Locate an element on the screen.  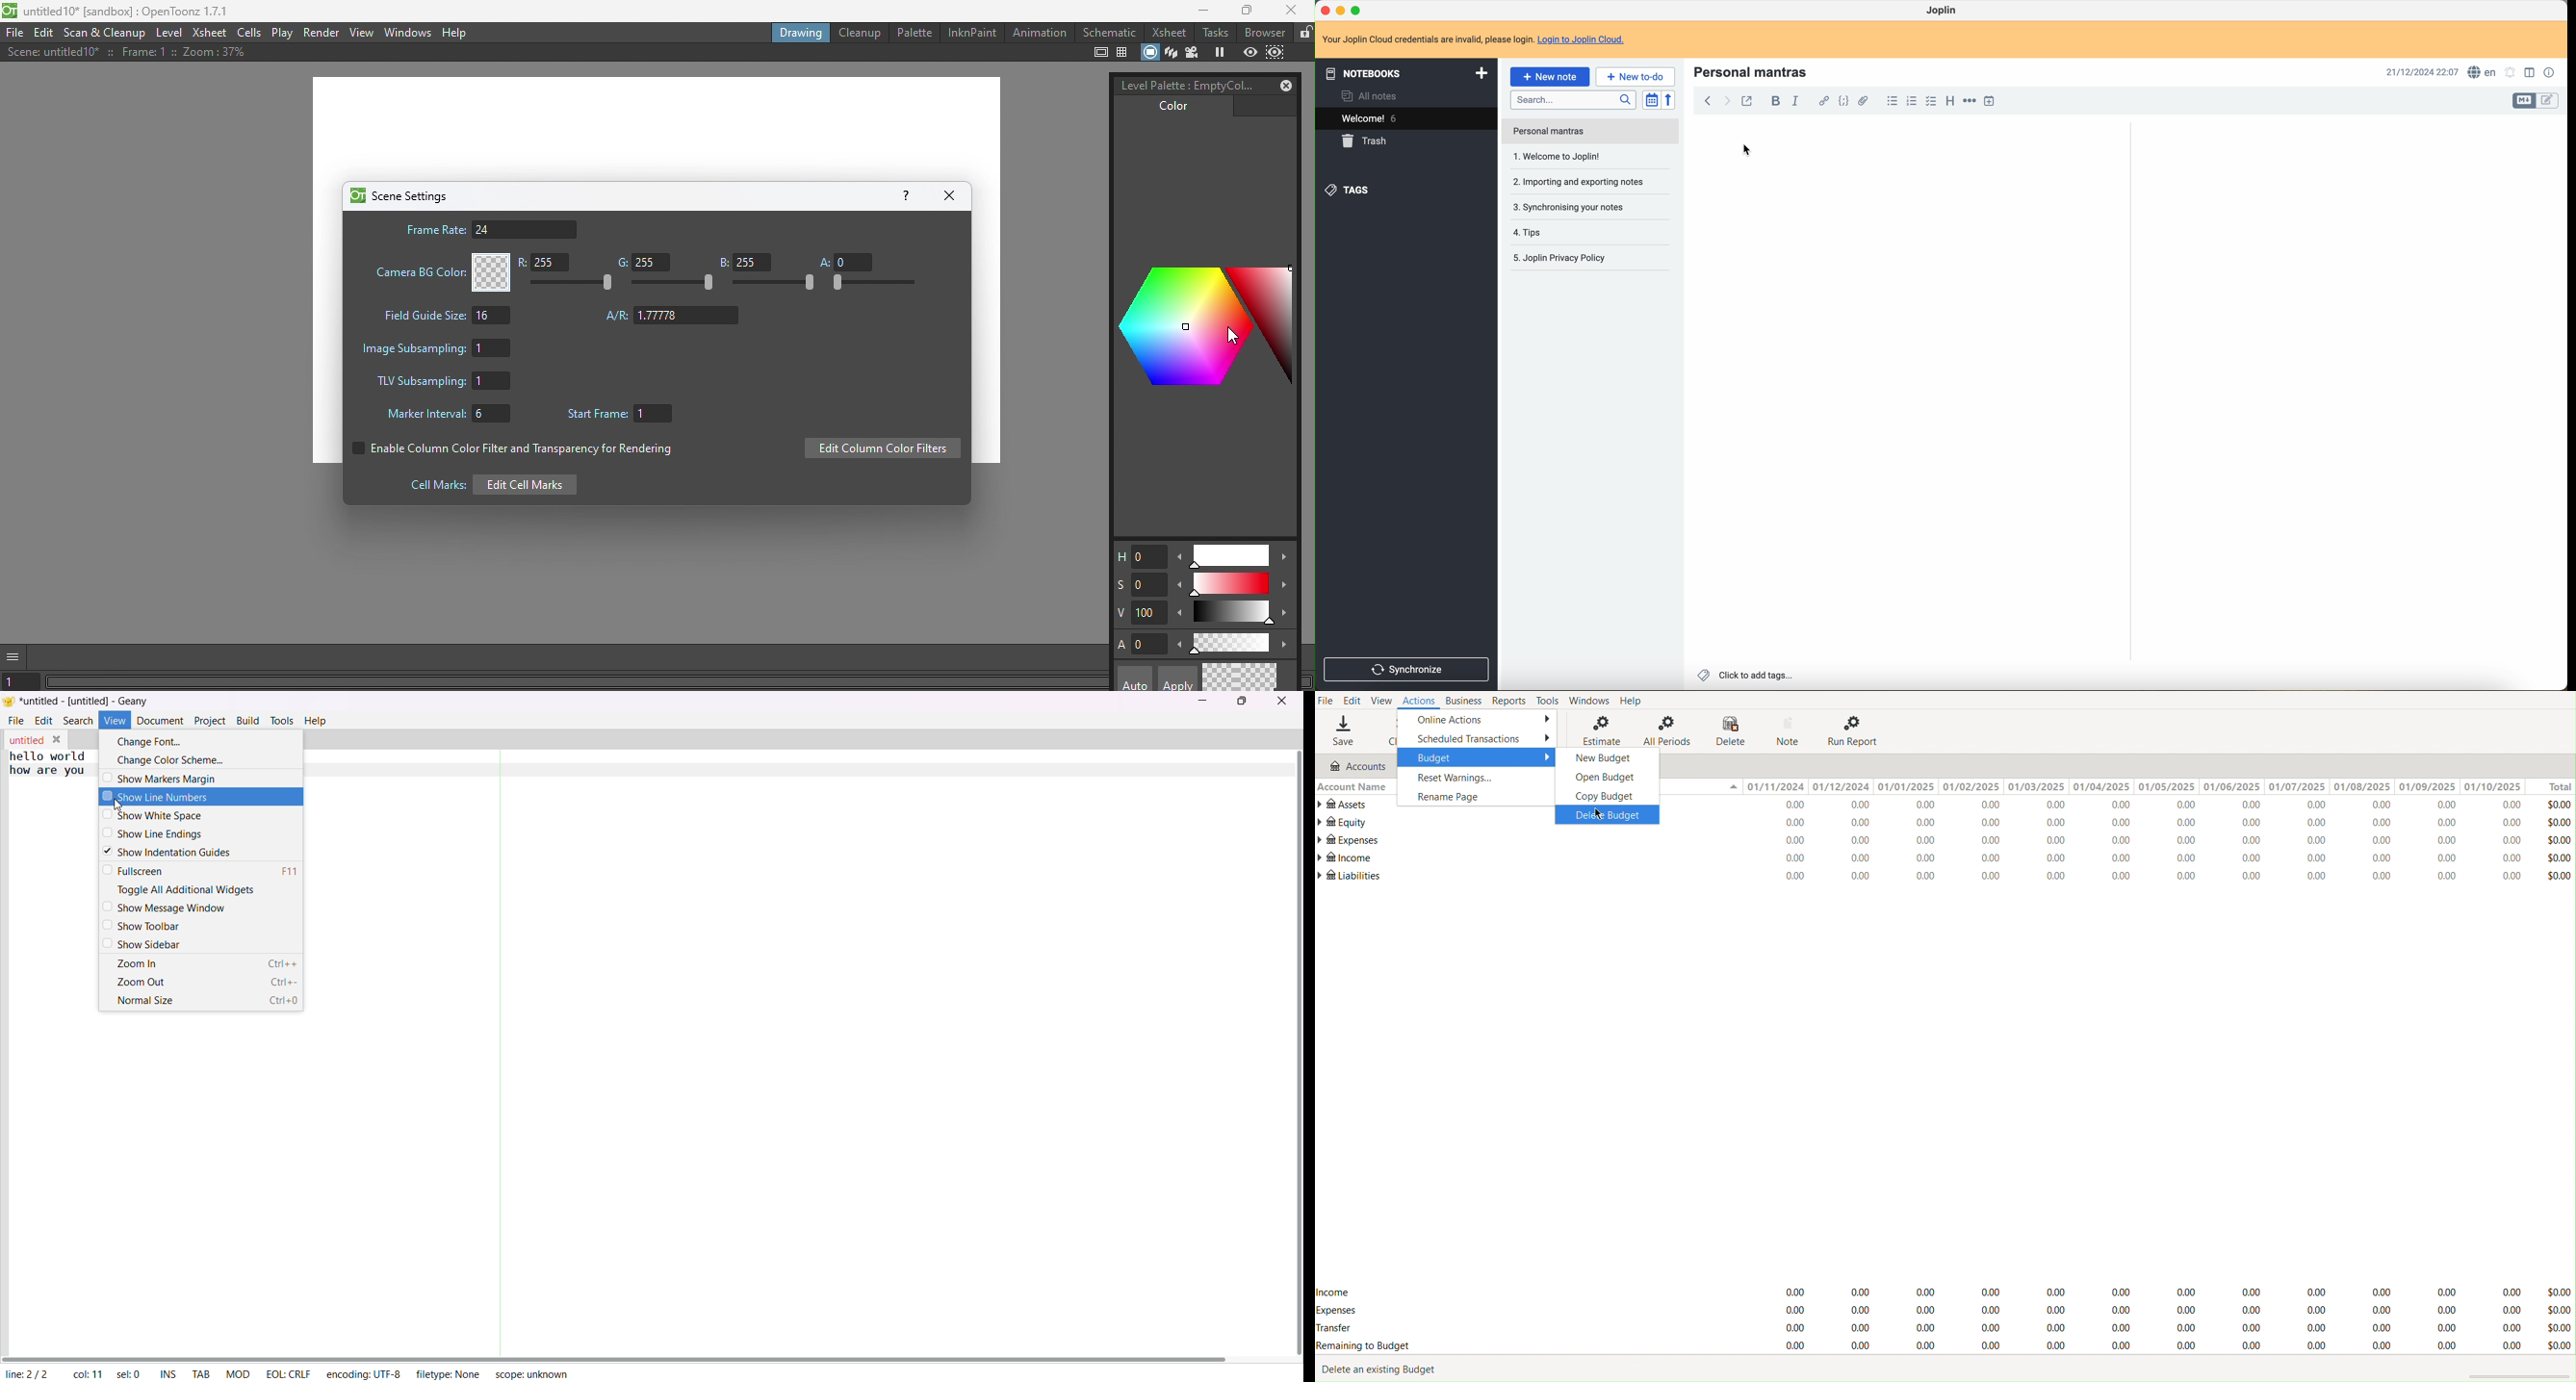
back is located at coordinates (1707, 102).